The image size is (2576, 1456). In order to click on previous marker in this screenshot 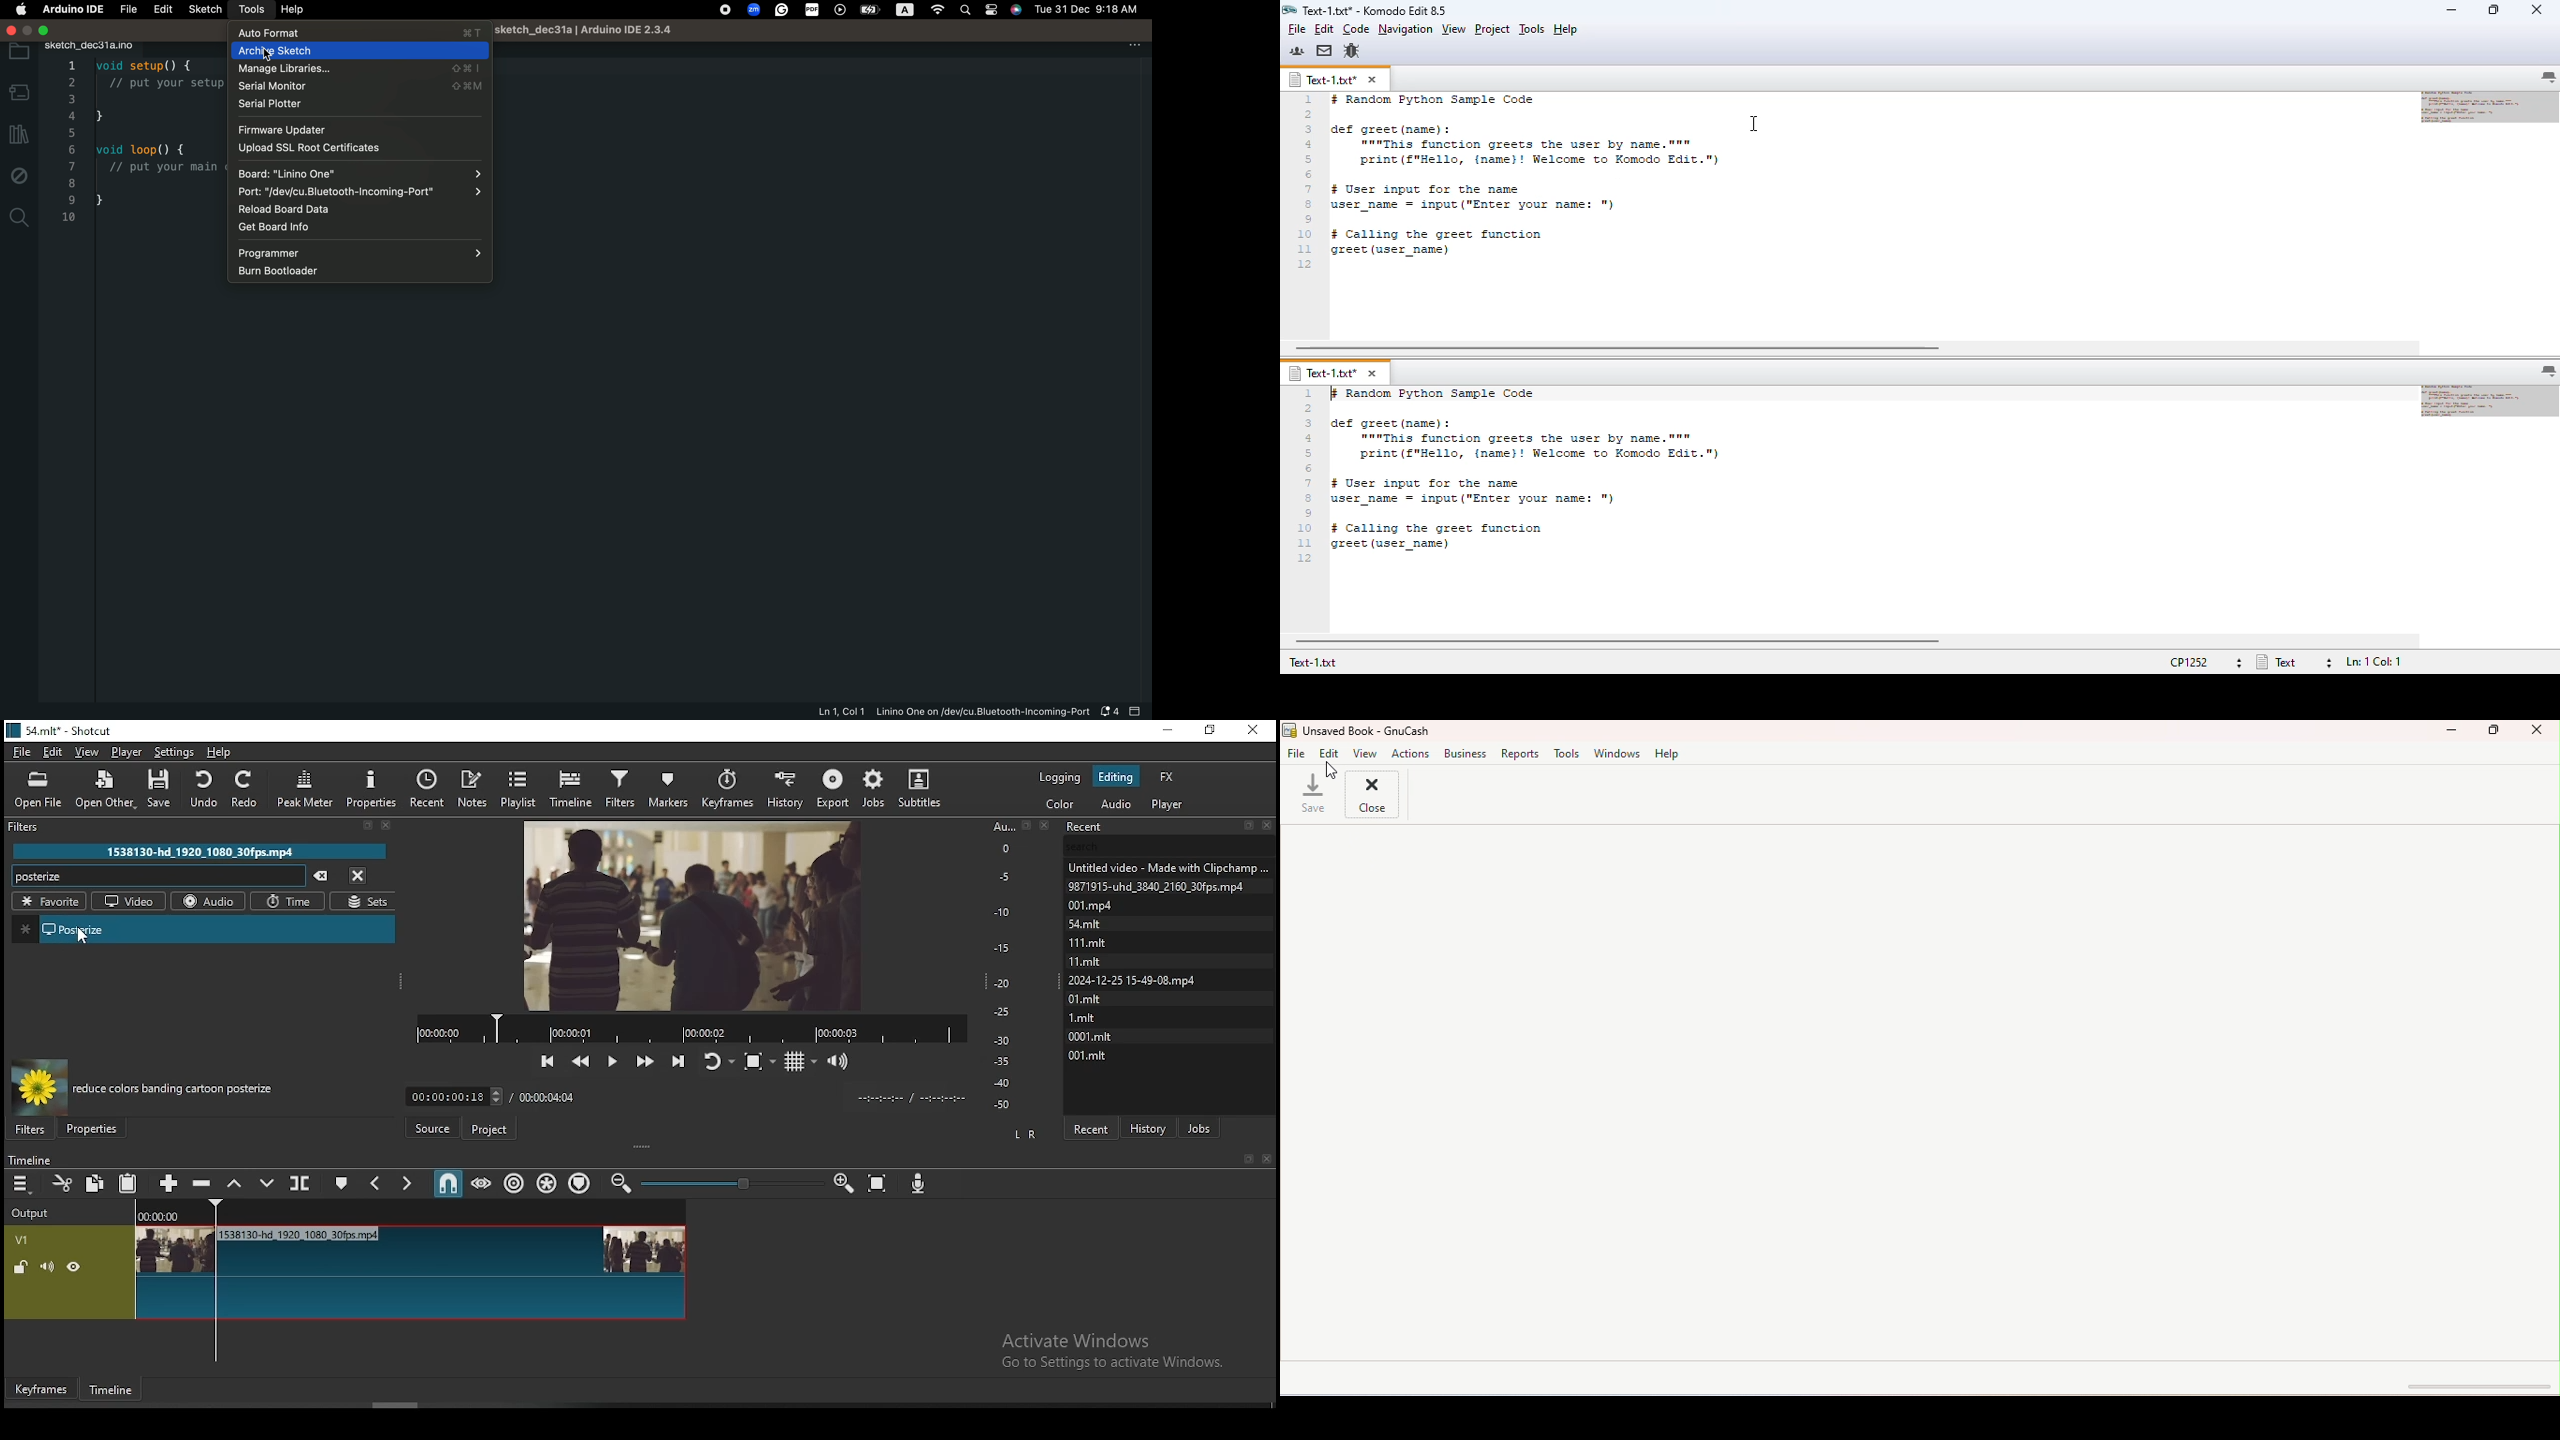, I will do `click(375, 1183)`.